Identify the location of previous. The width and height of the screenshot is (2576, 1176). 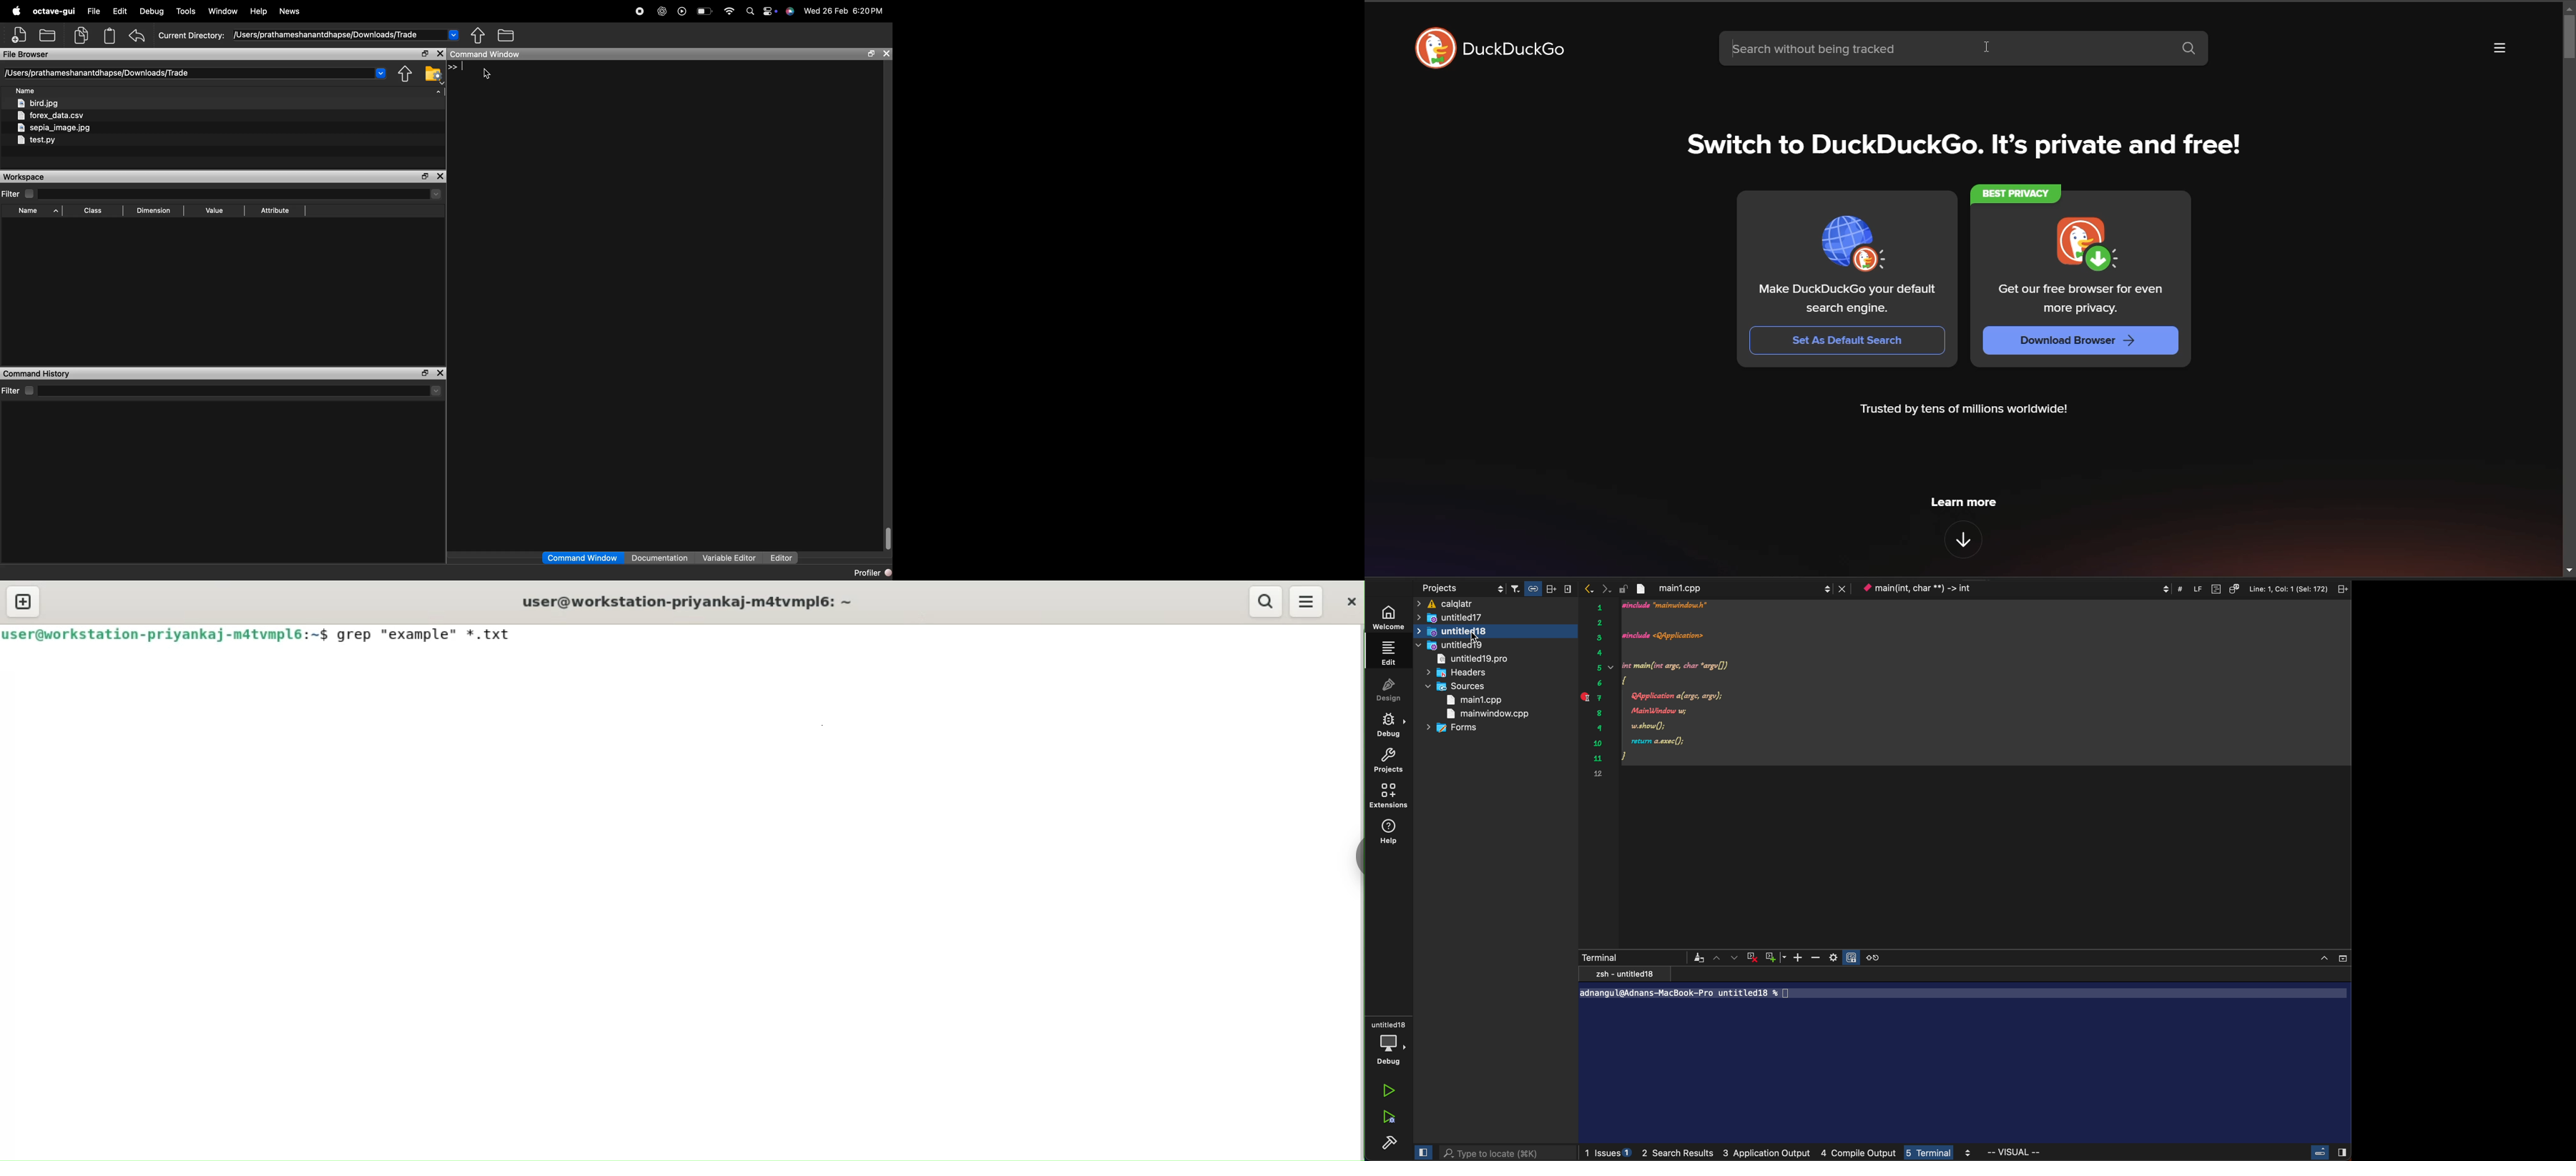
(1589, 589).